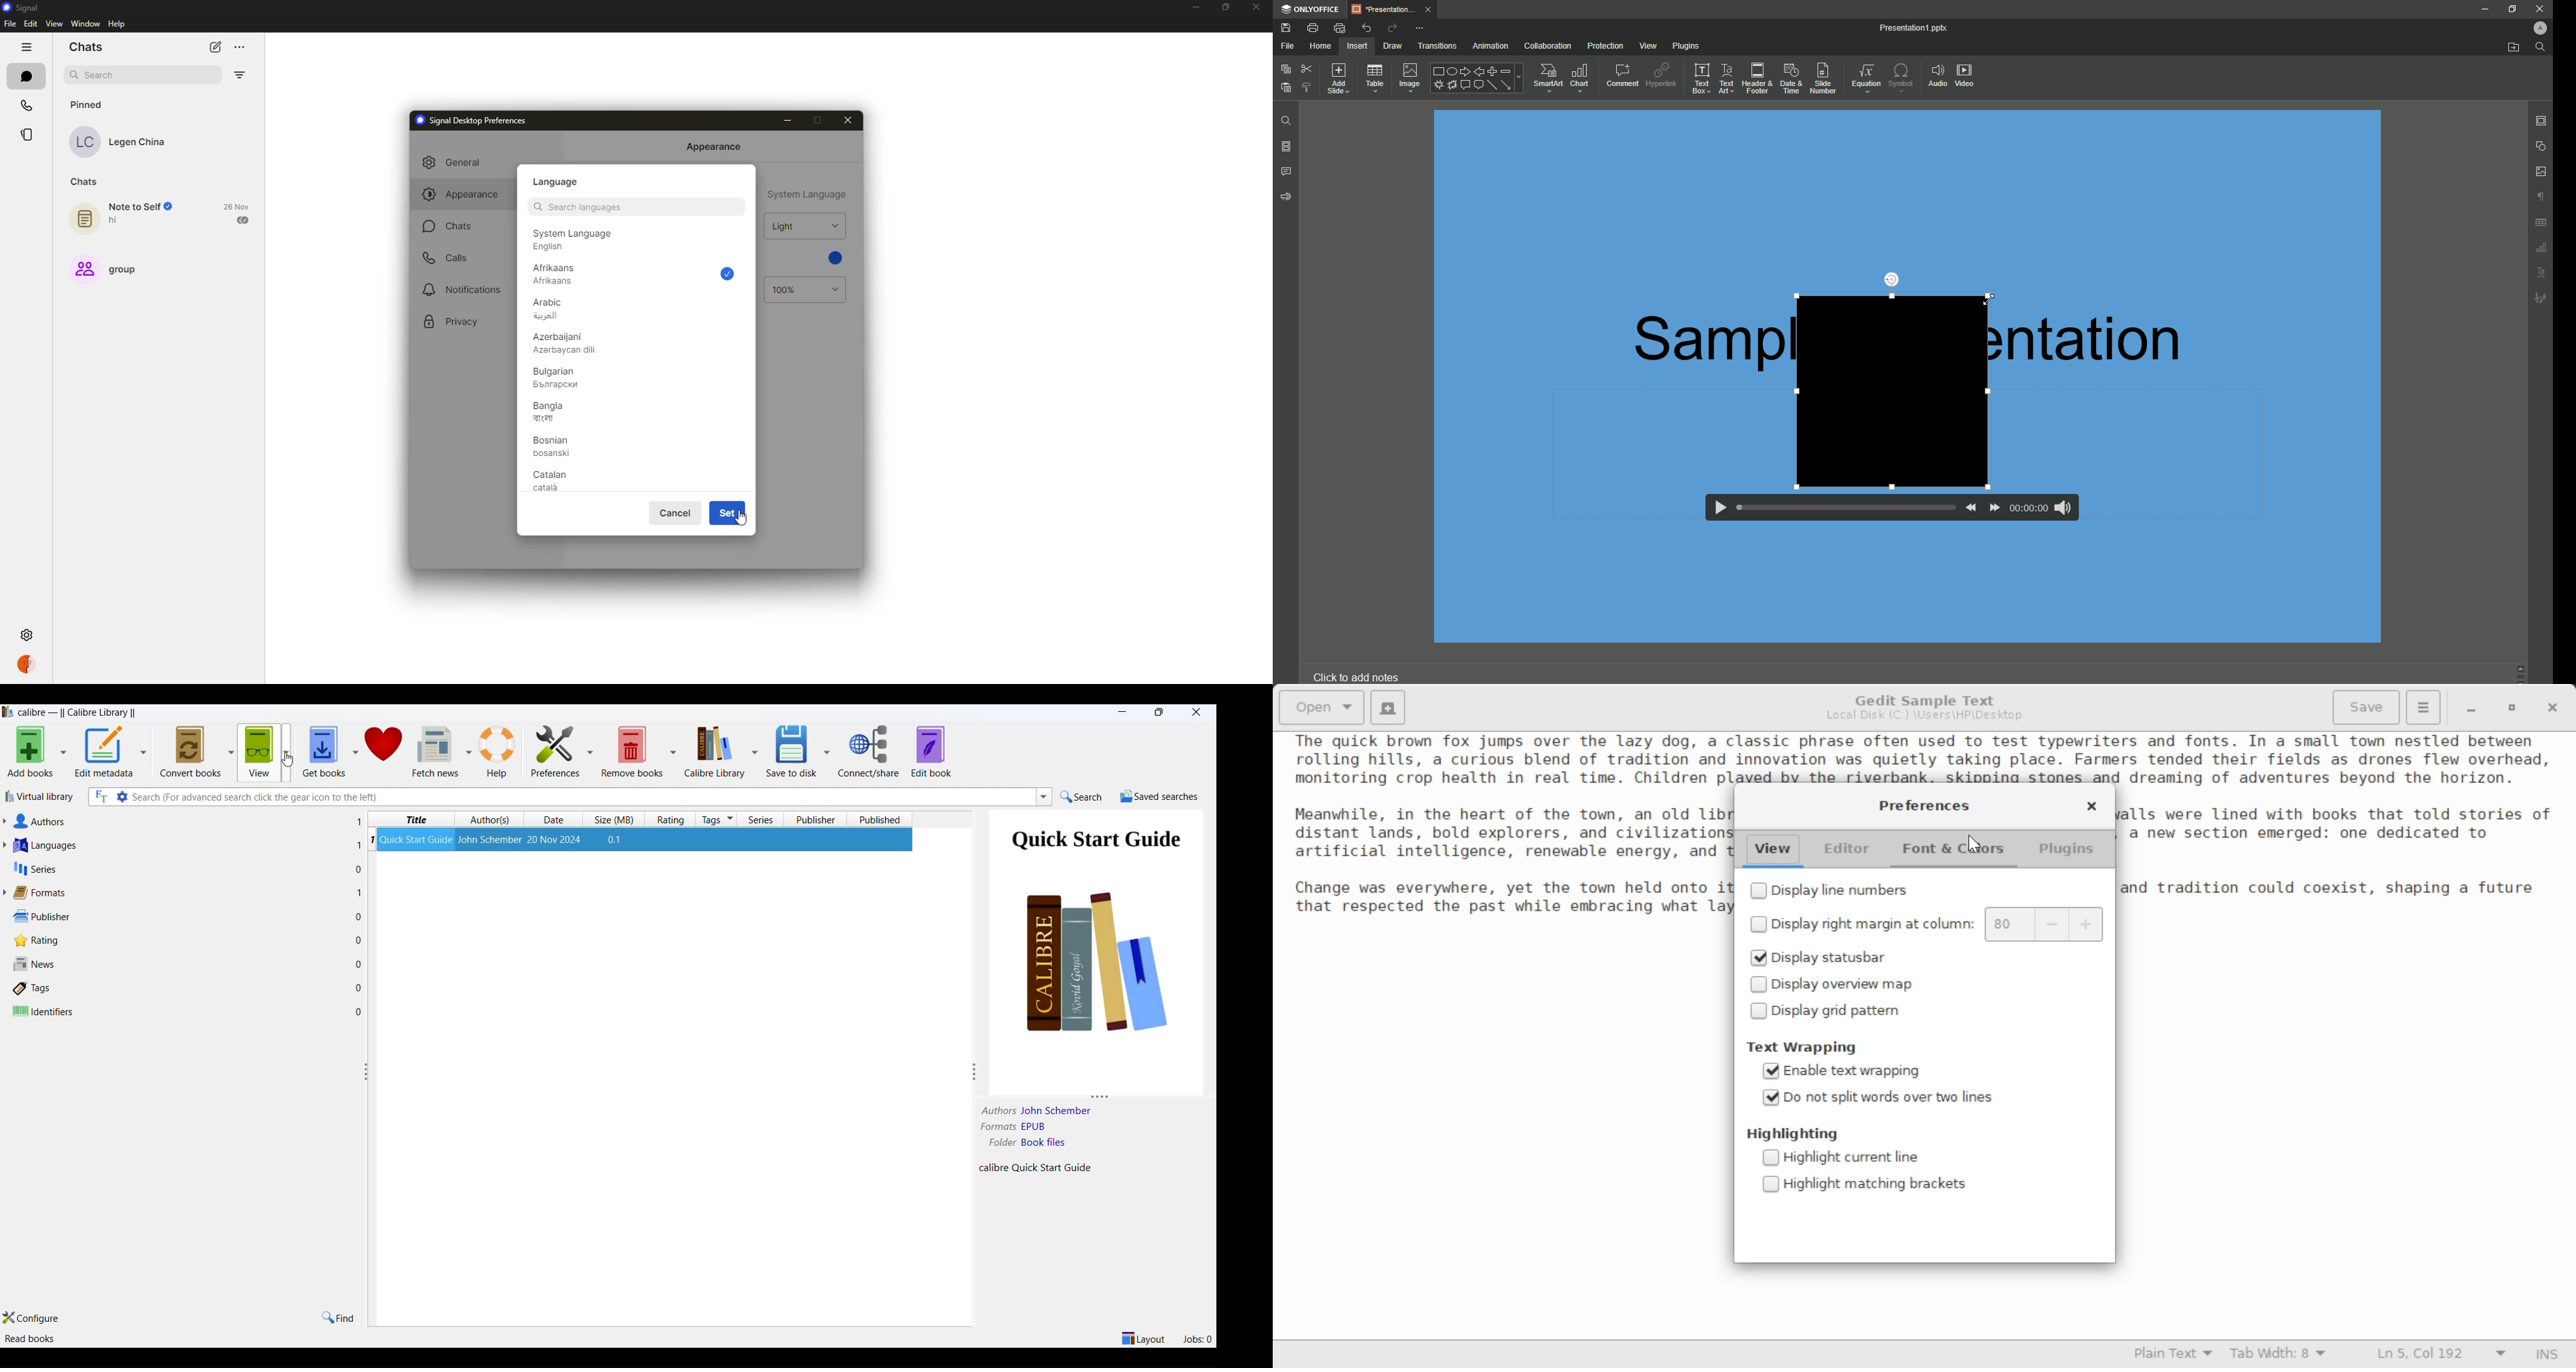  I want to click on Print, so click(1312, 27).